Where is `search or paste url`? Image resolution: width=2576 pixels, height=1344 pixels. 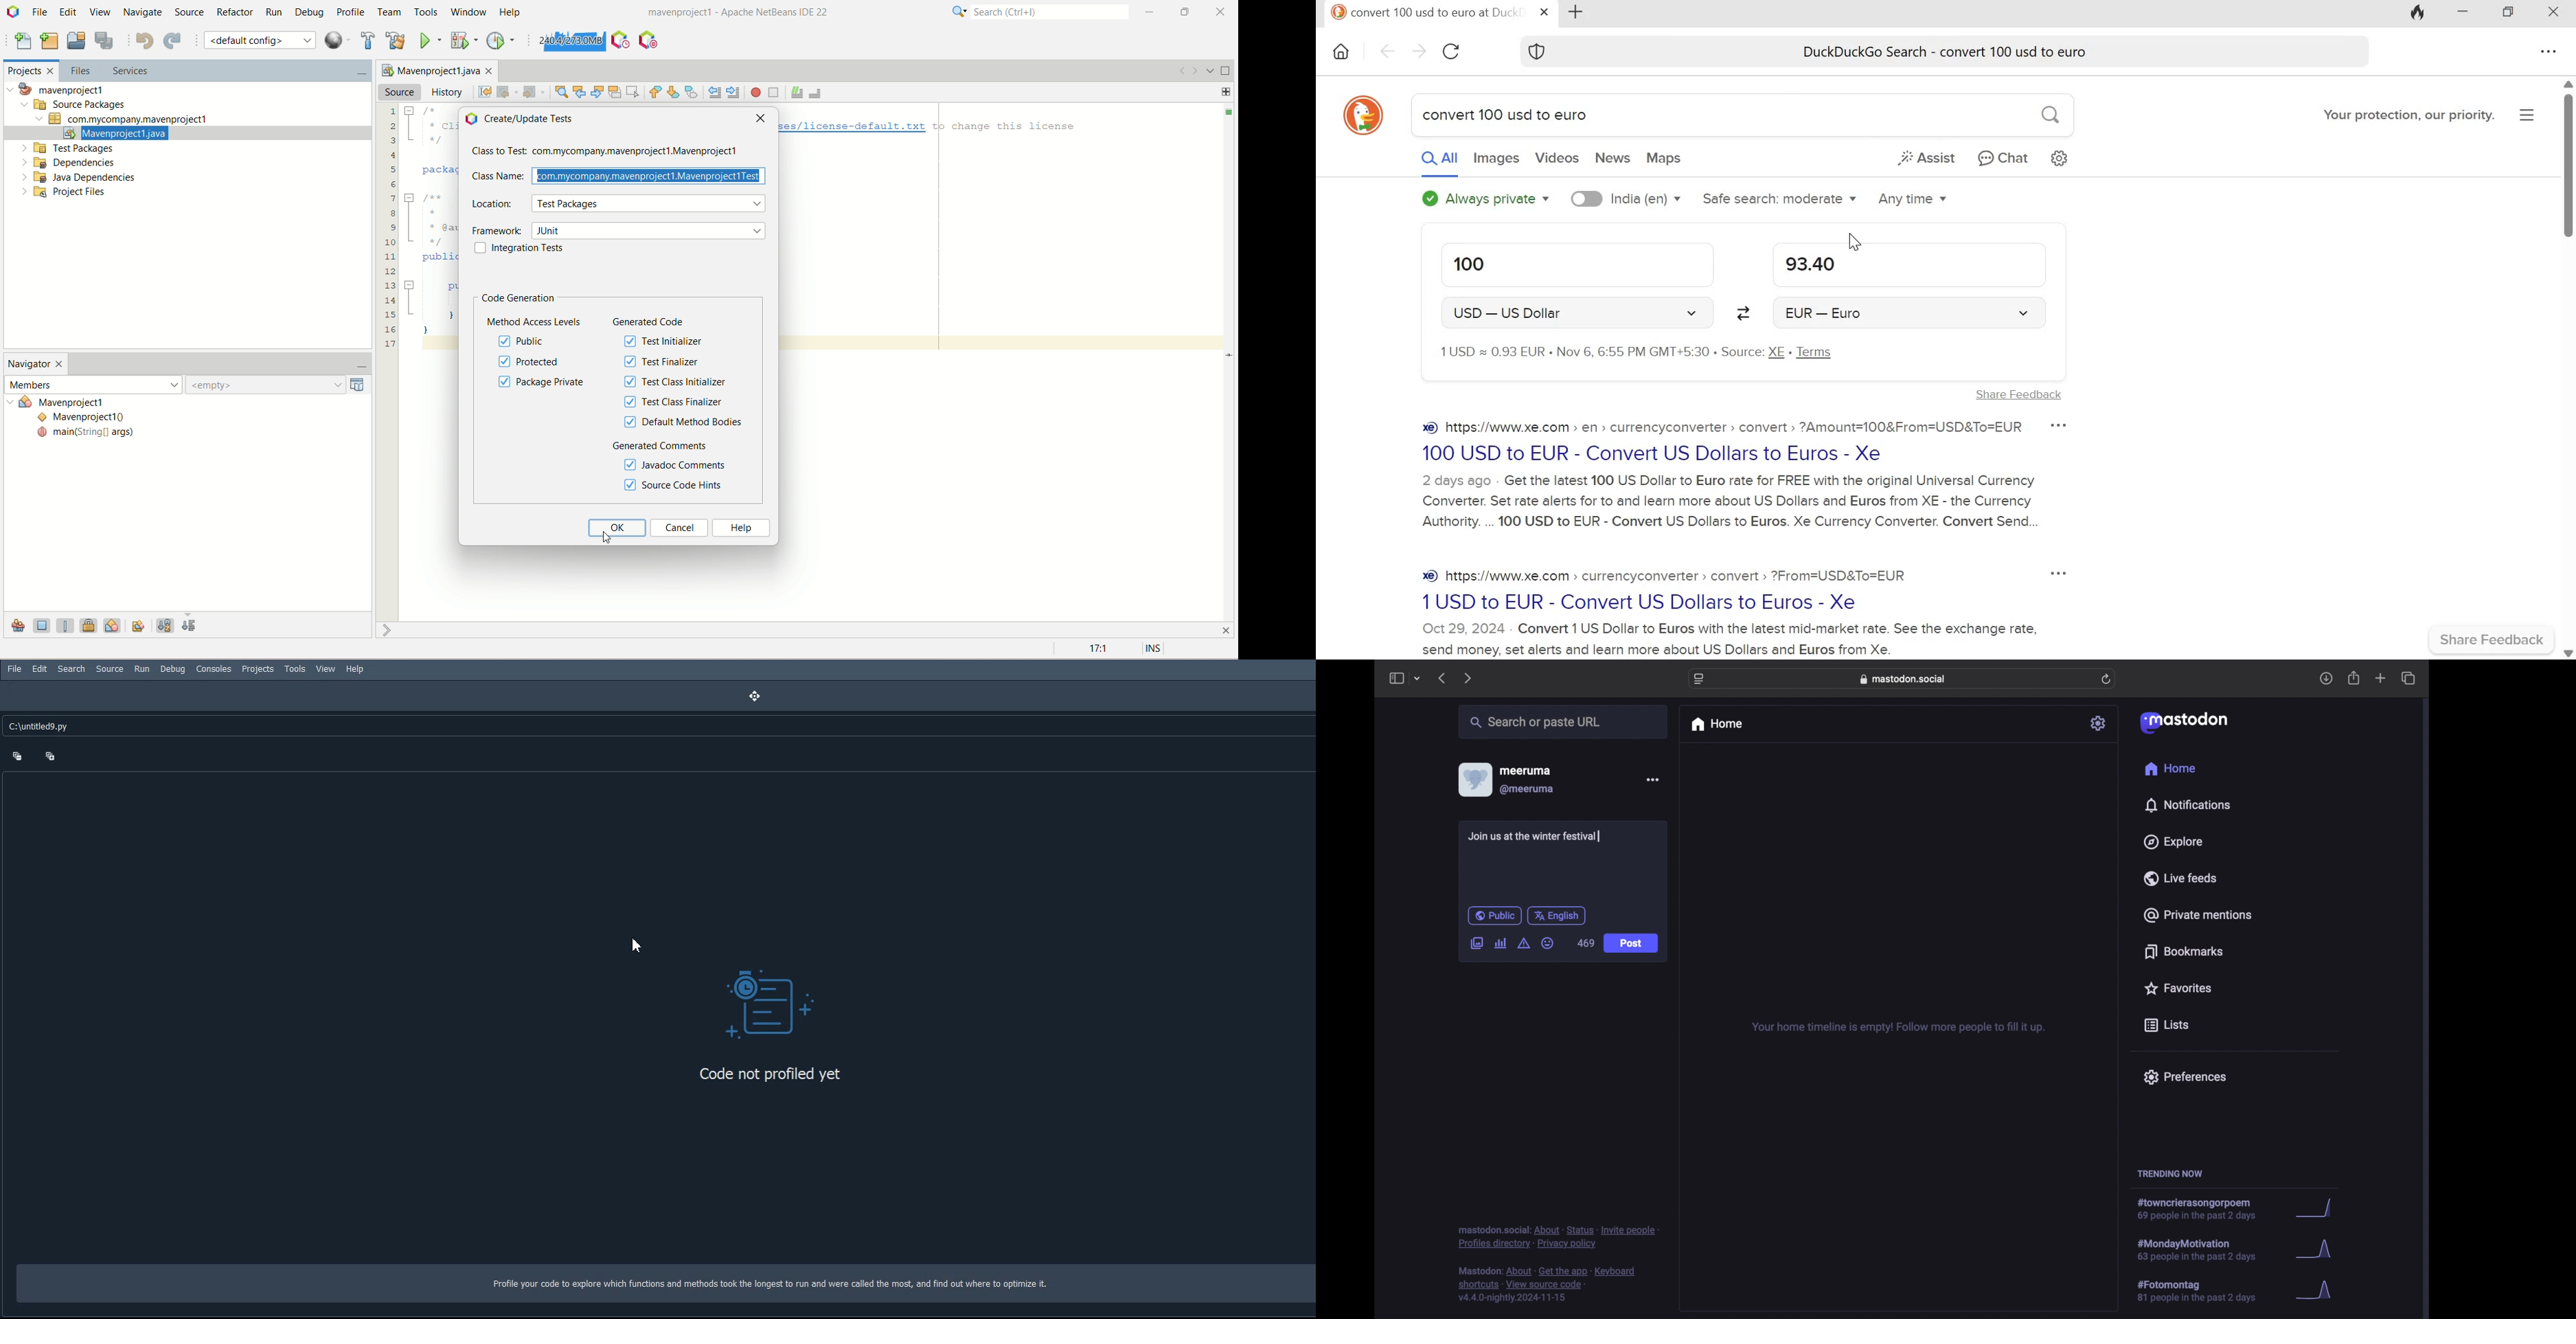
search or paste url is located at coordinates (1535, 722).